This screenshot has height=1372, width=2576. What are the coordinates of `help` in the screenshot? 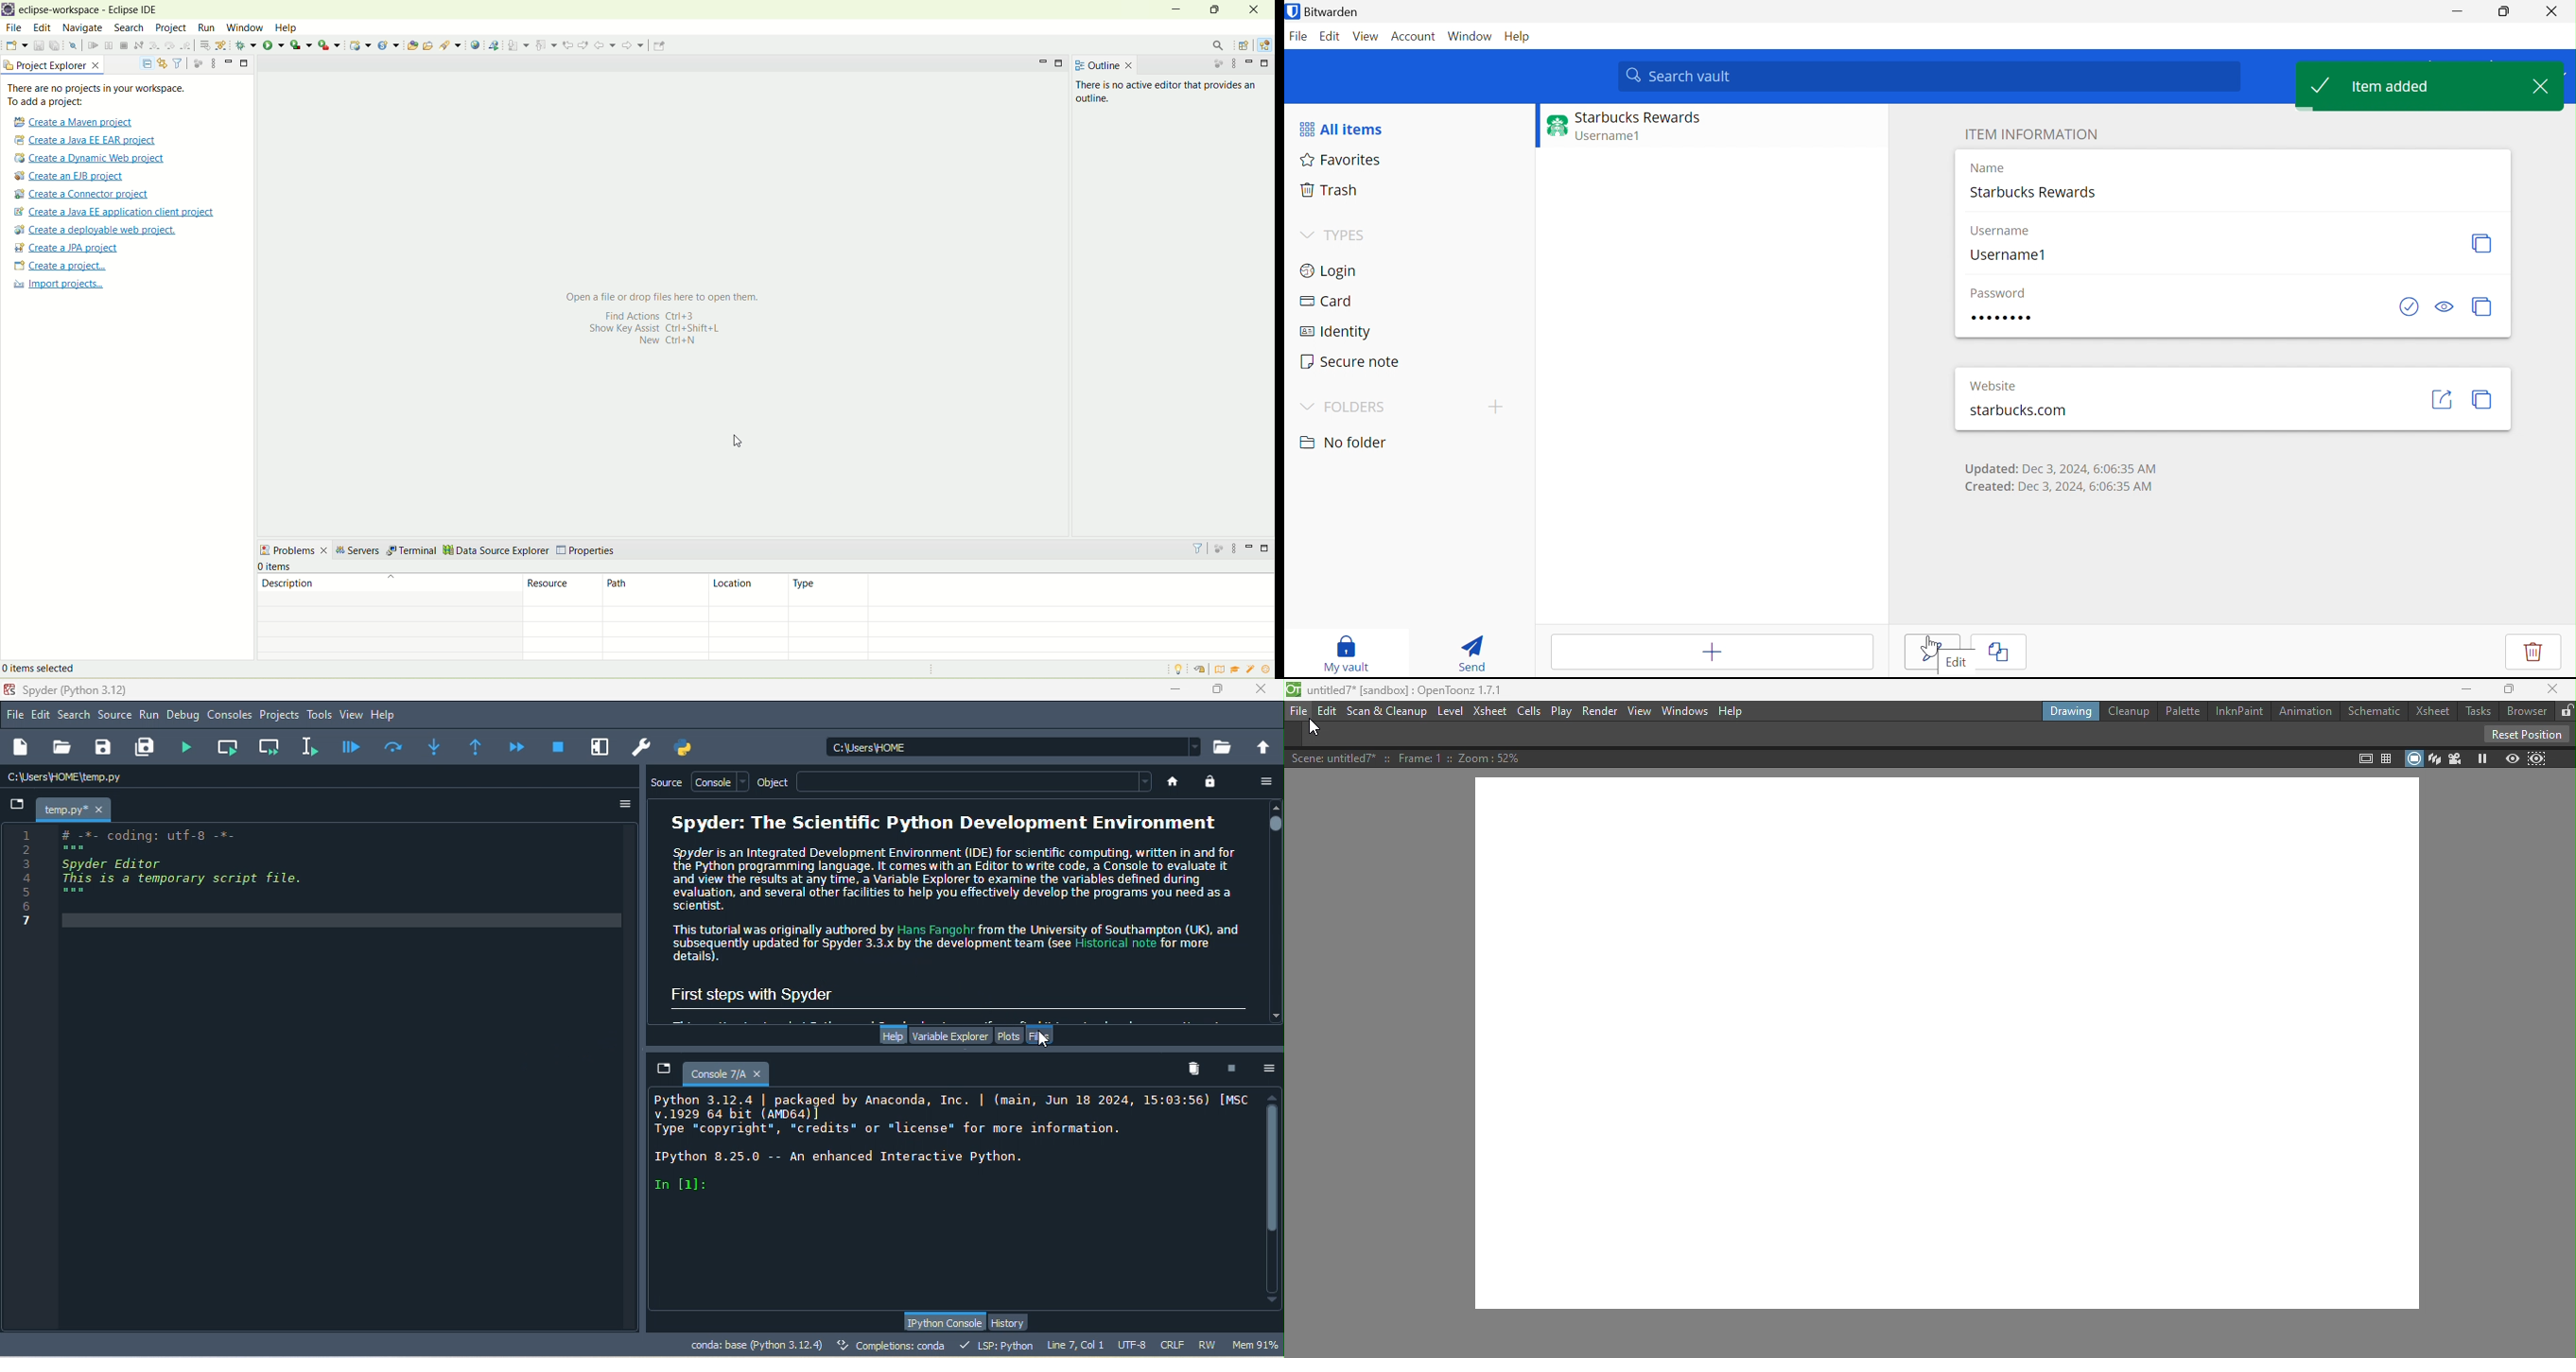 It's located at (387, 716).